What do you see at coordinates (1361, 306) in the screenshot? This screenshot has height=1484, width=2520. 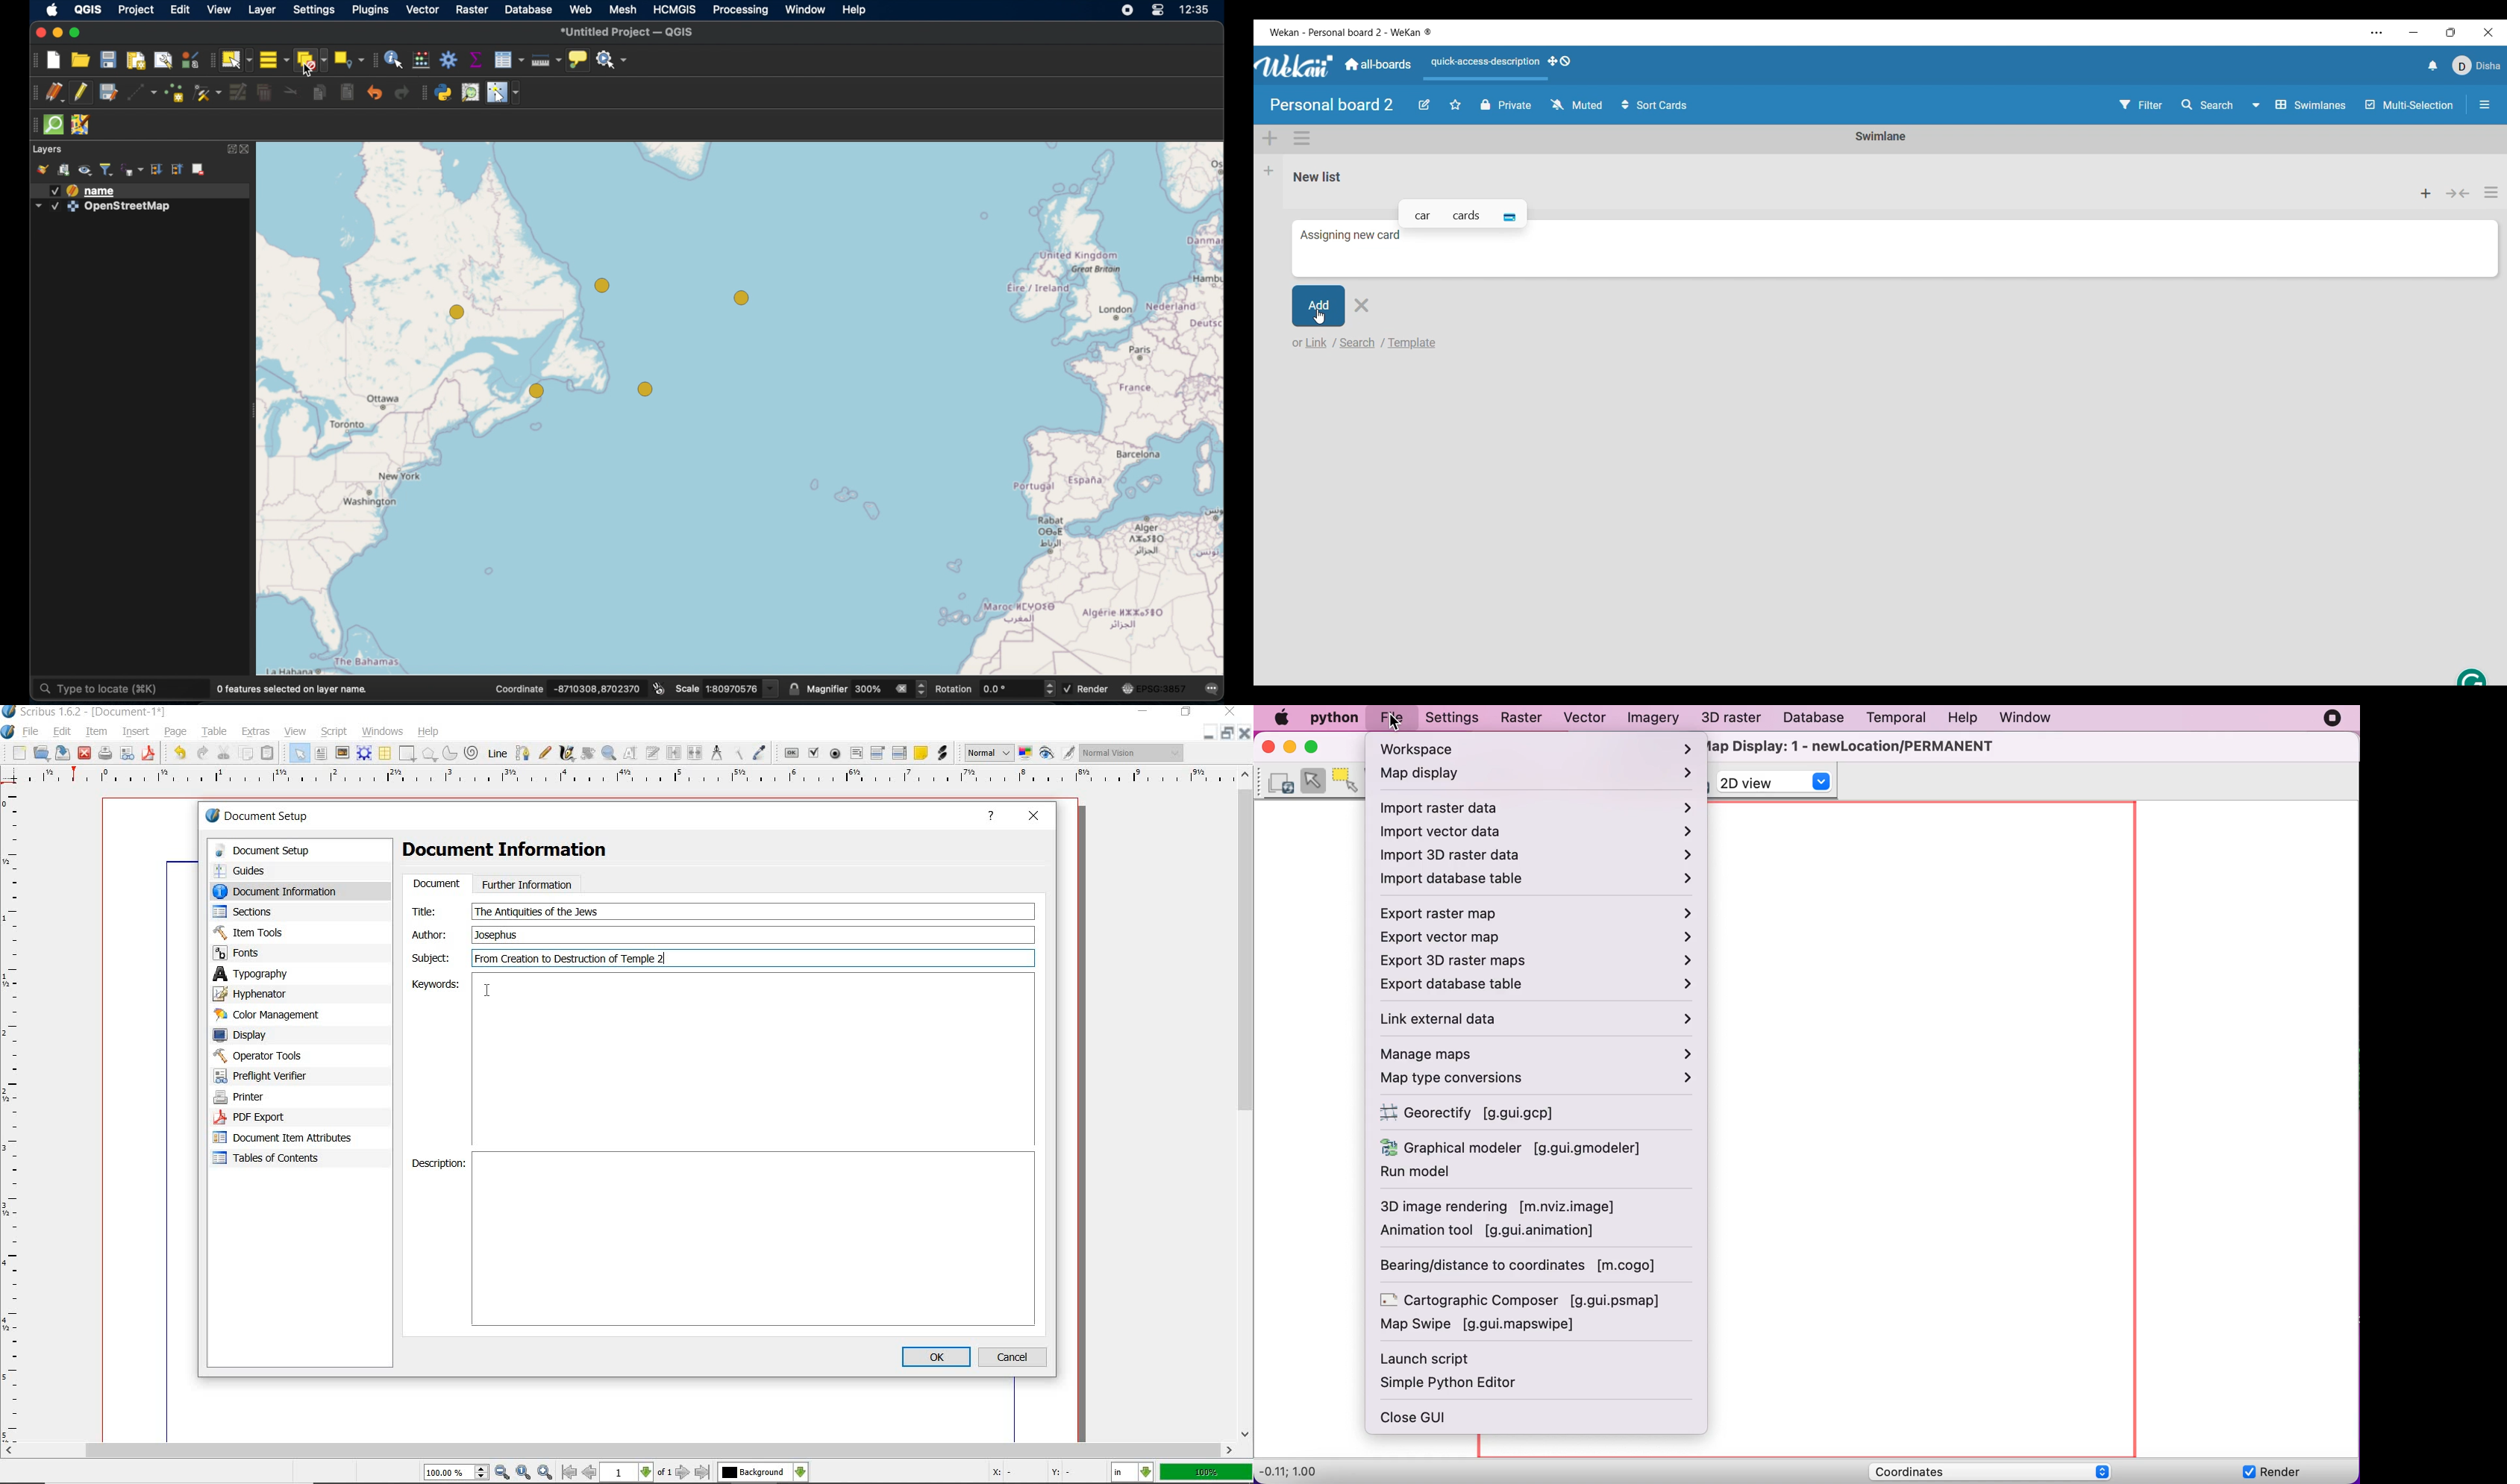 I see `Delete inputs made` at bounding box center [1361, 306].